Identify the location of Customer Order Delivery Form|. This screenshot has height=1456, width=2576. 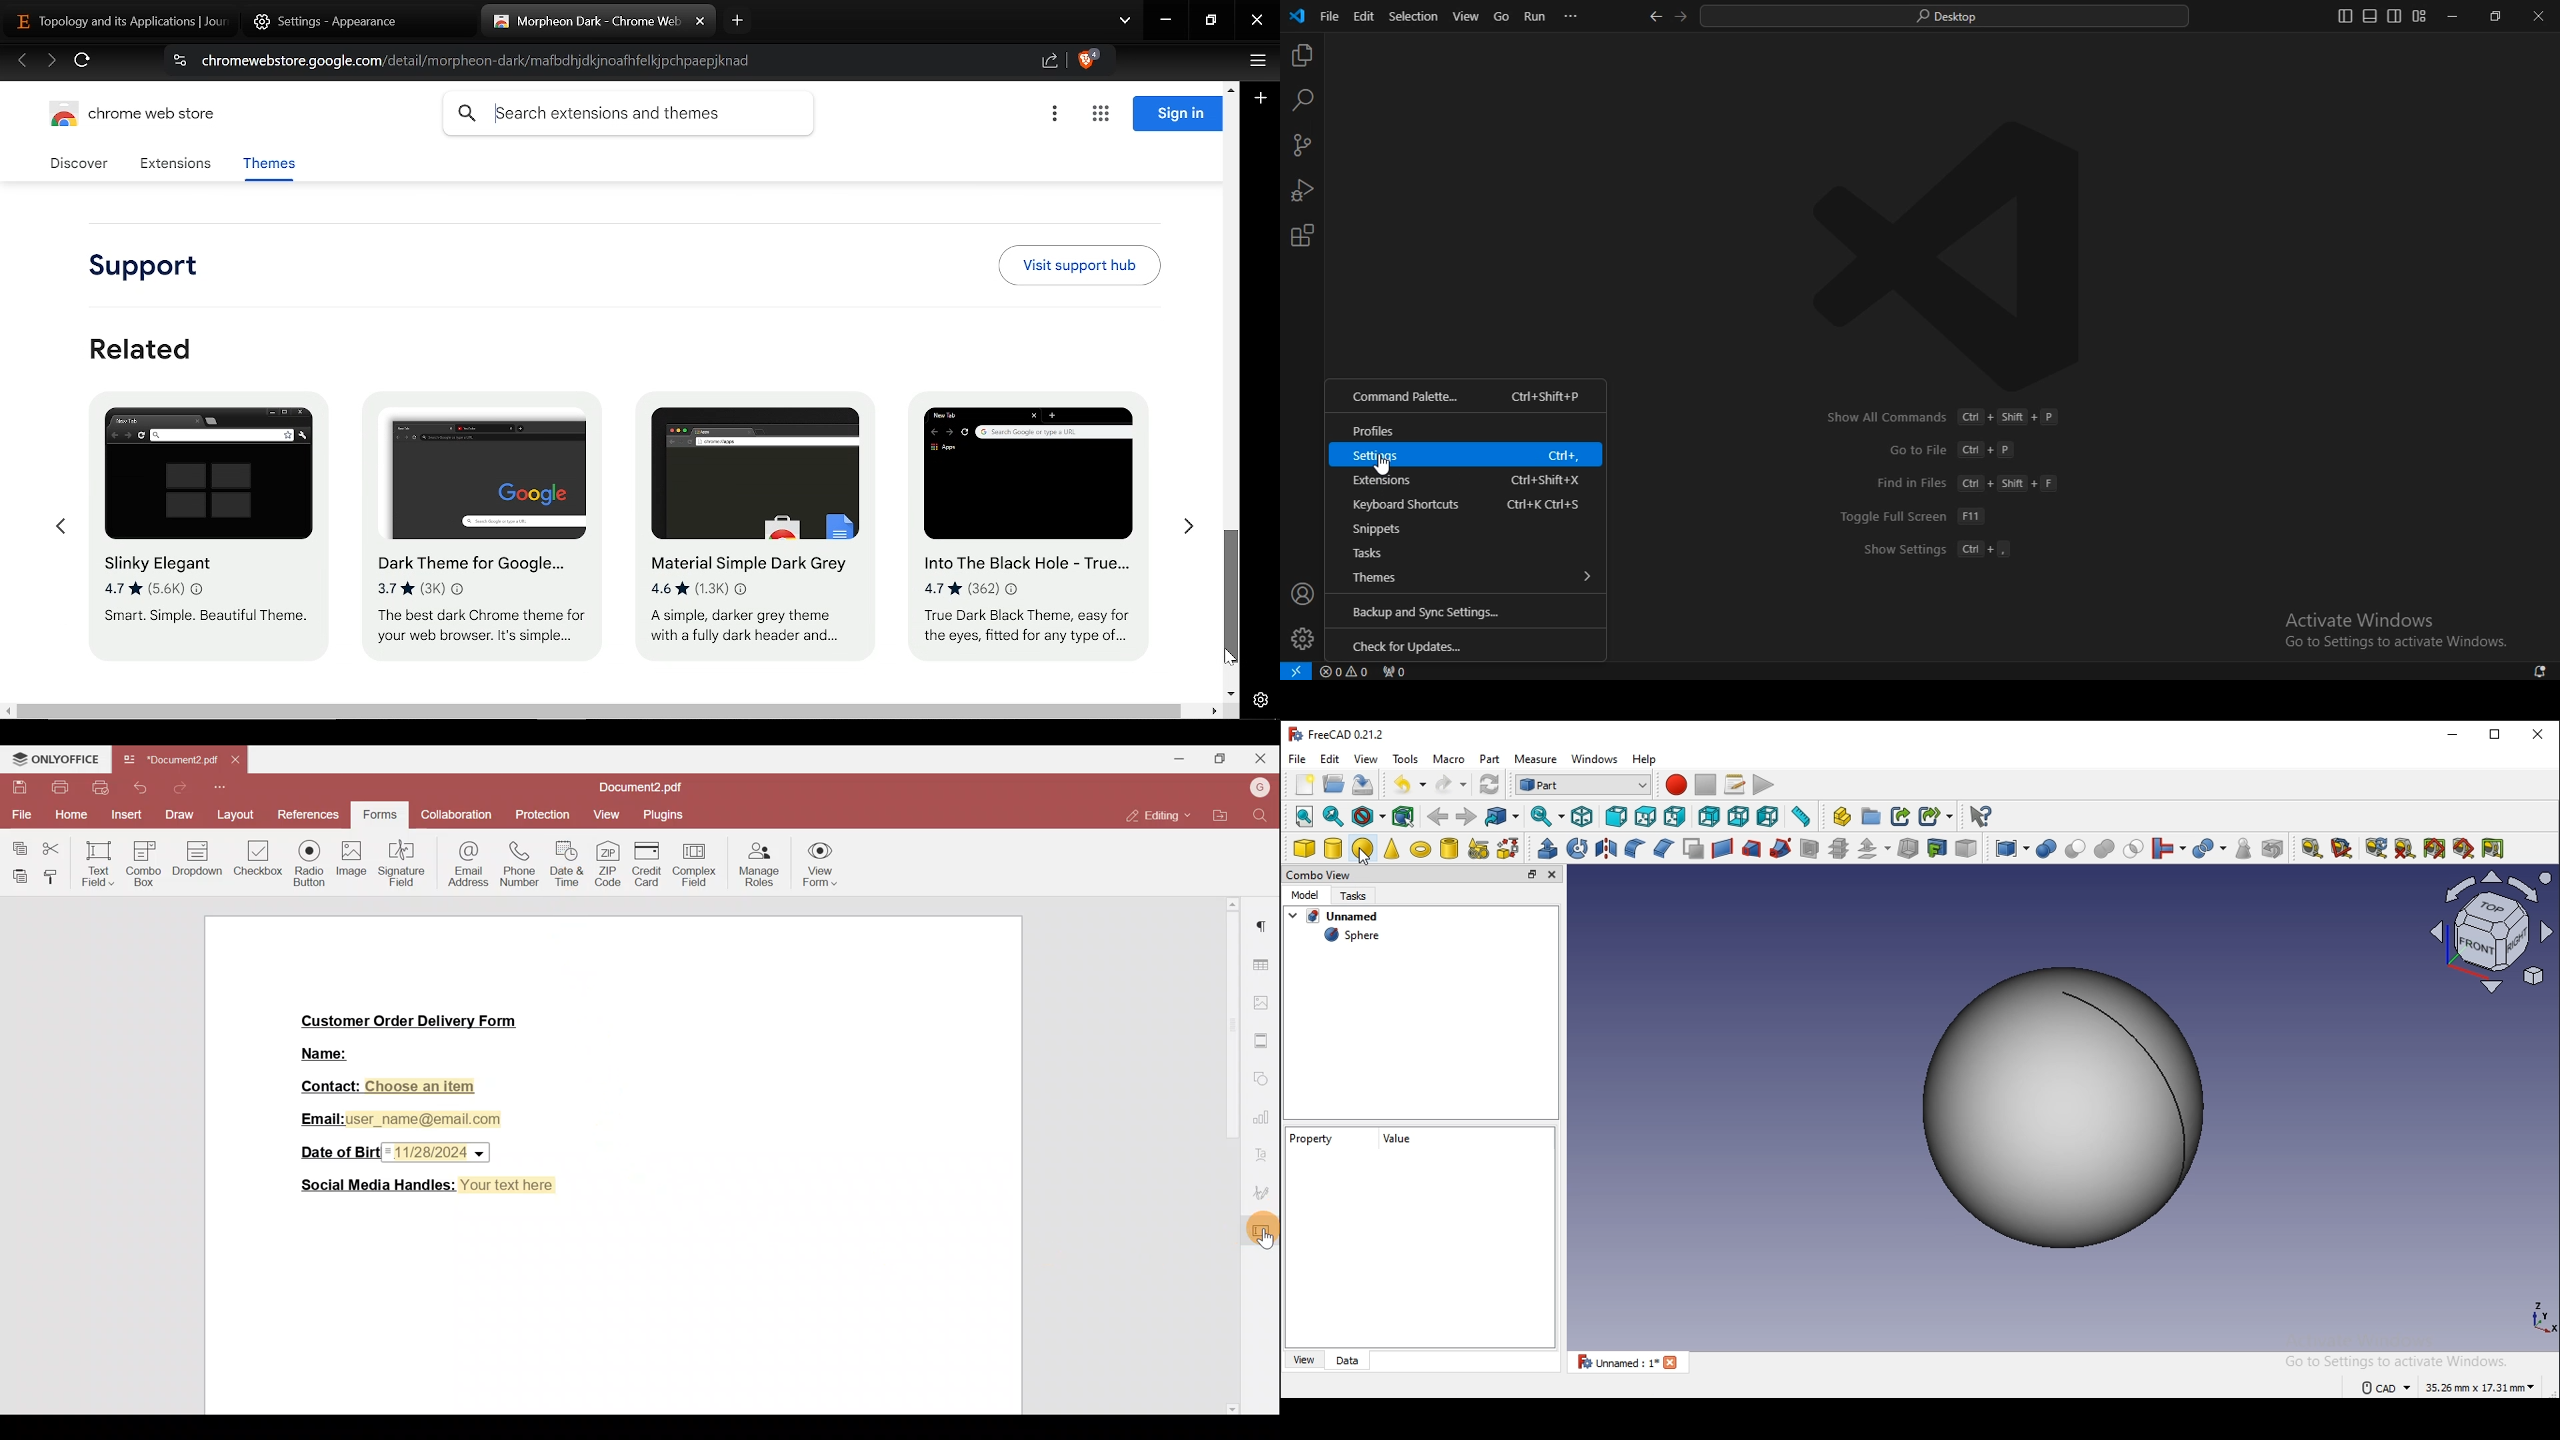
(411, 1021).